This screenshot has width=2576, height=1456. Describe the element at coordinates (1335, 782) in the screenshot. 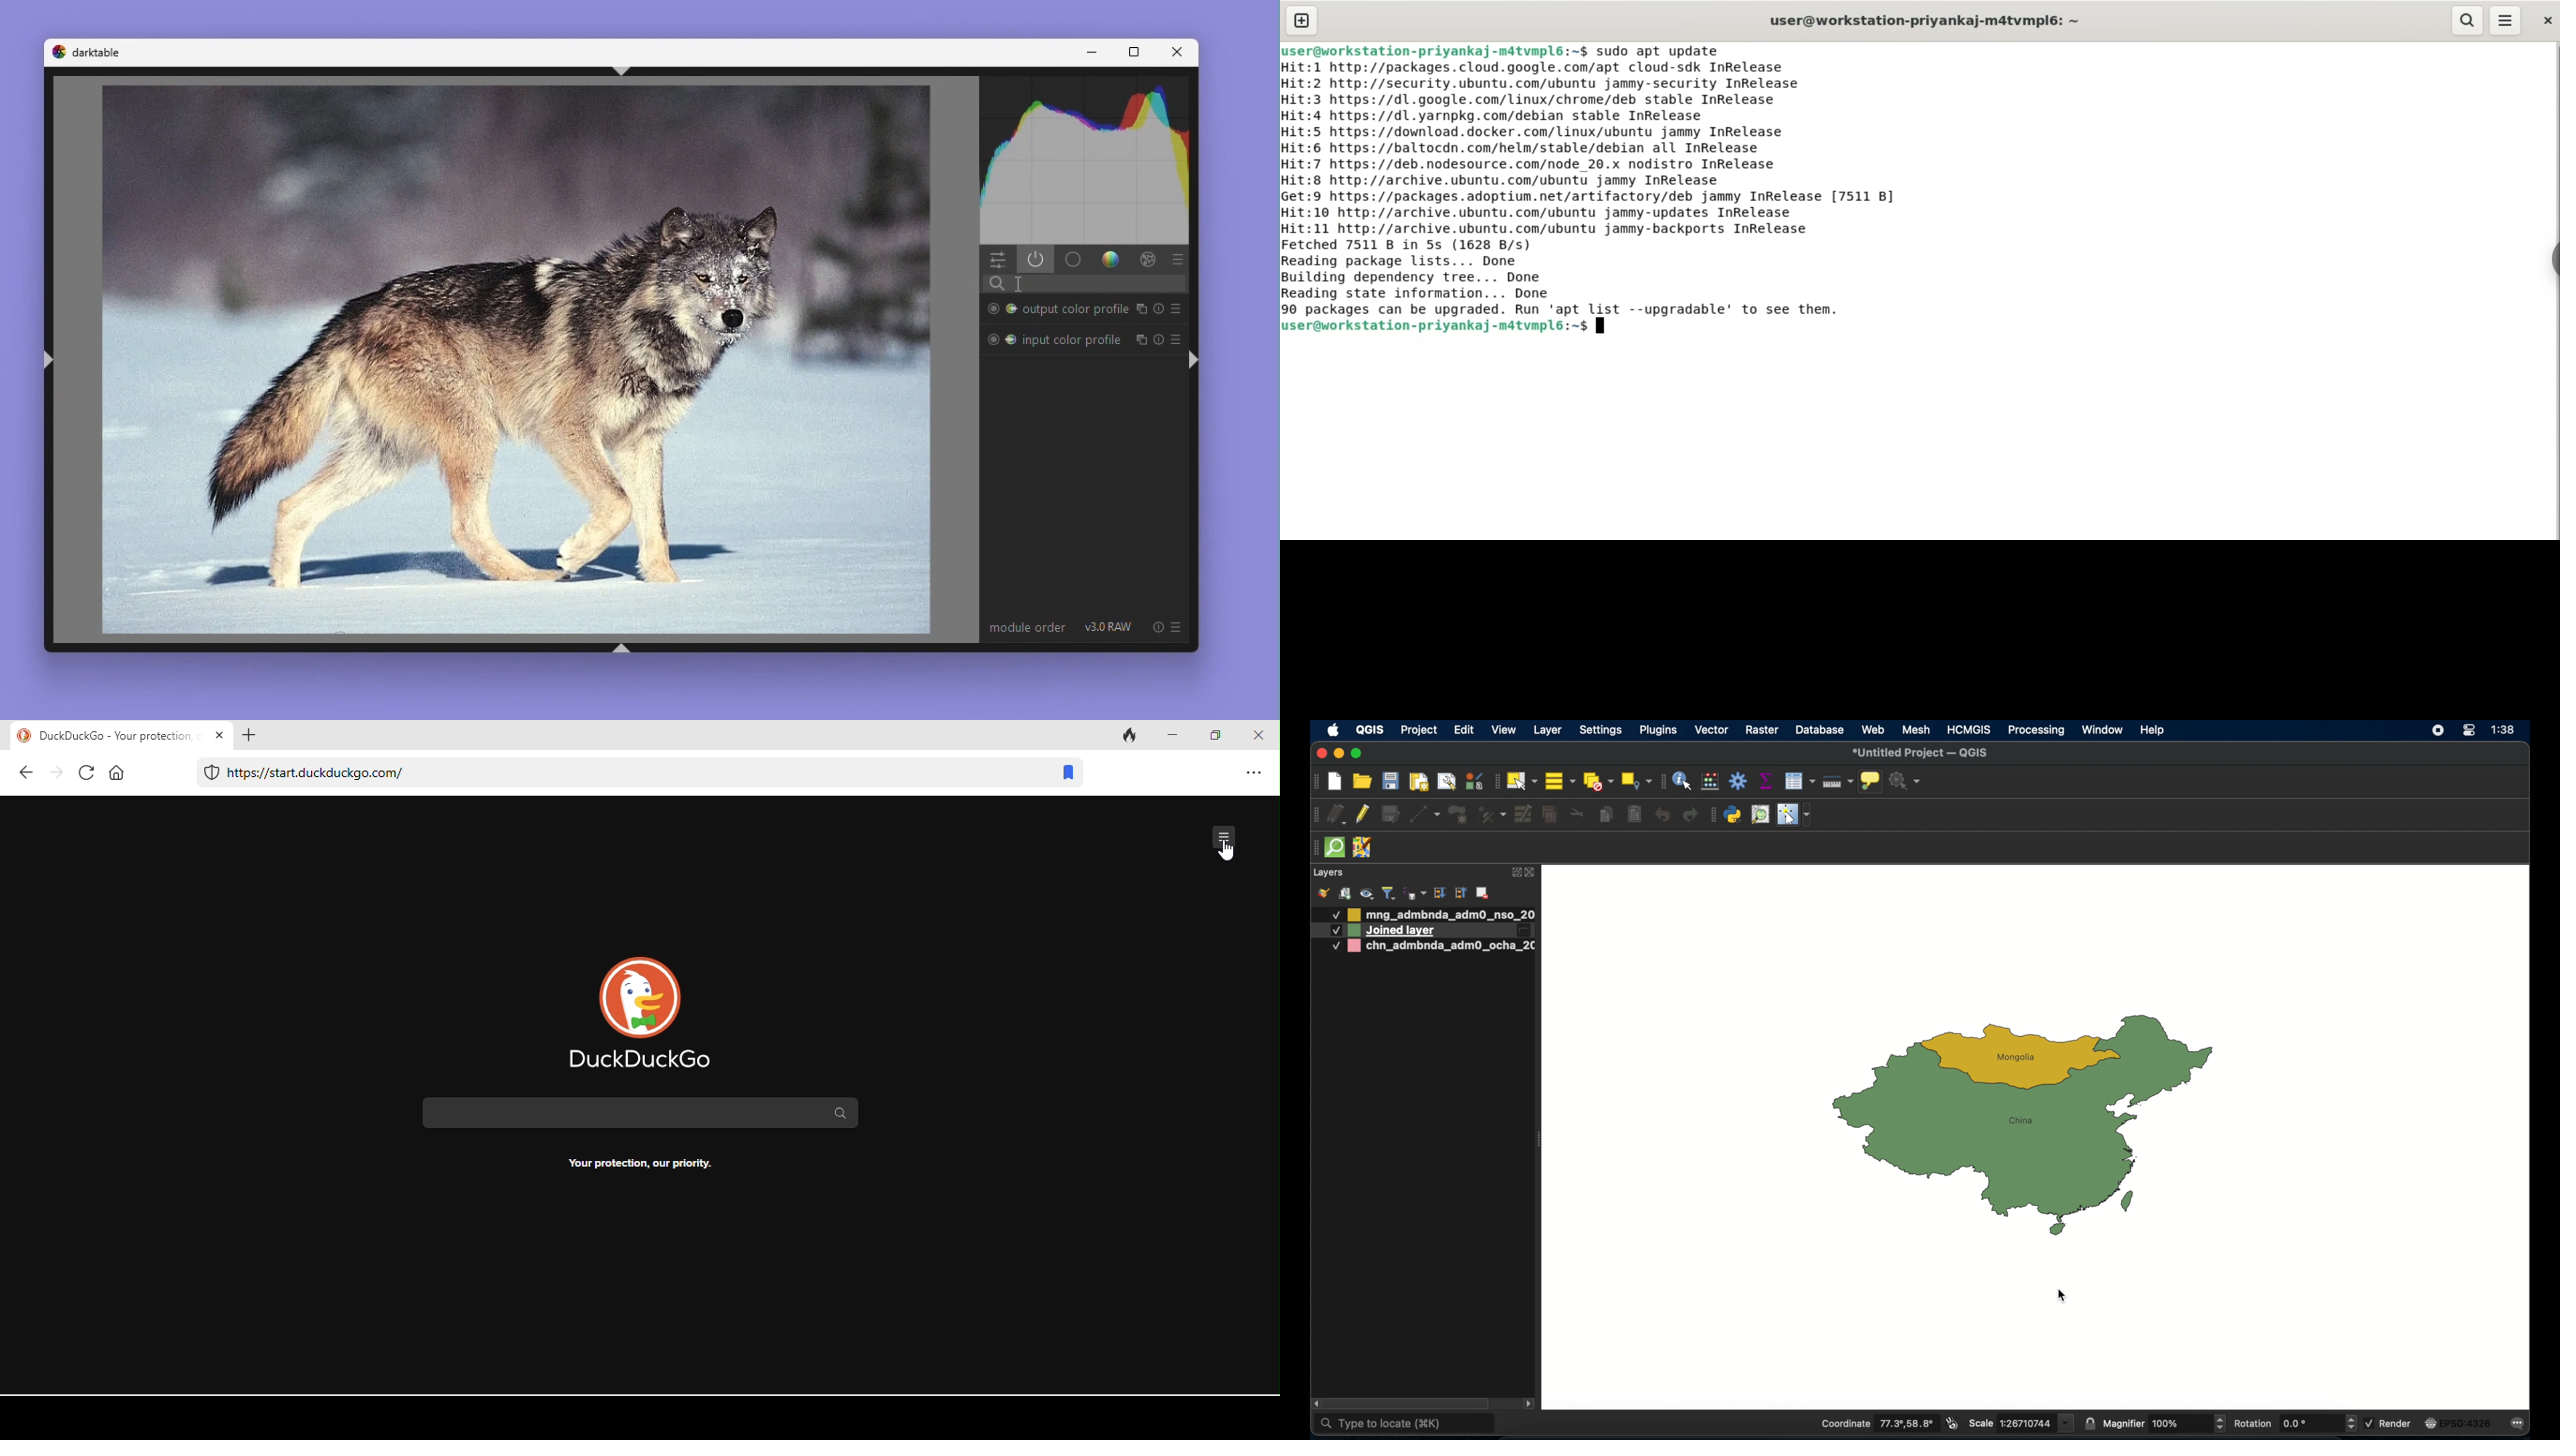

I see `new project` at that location.